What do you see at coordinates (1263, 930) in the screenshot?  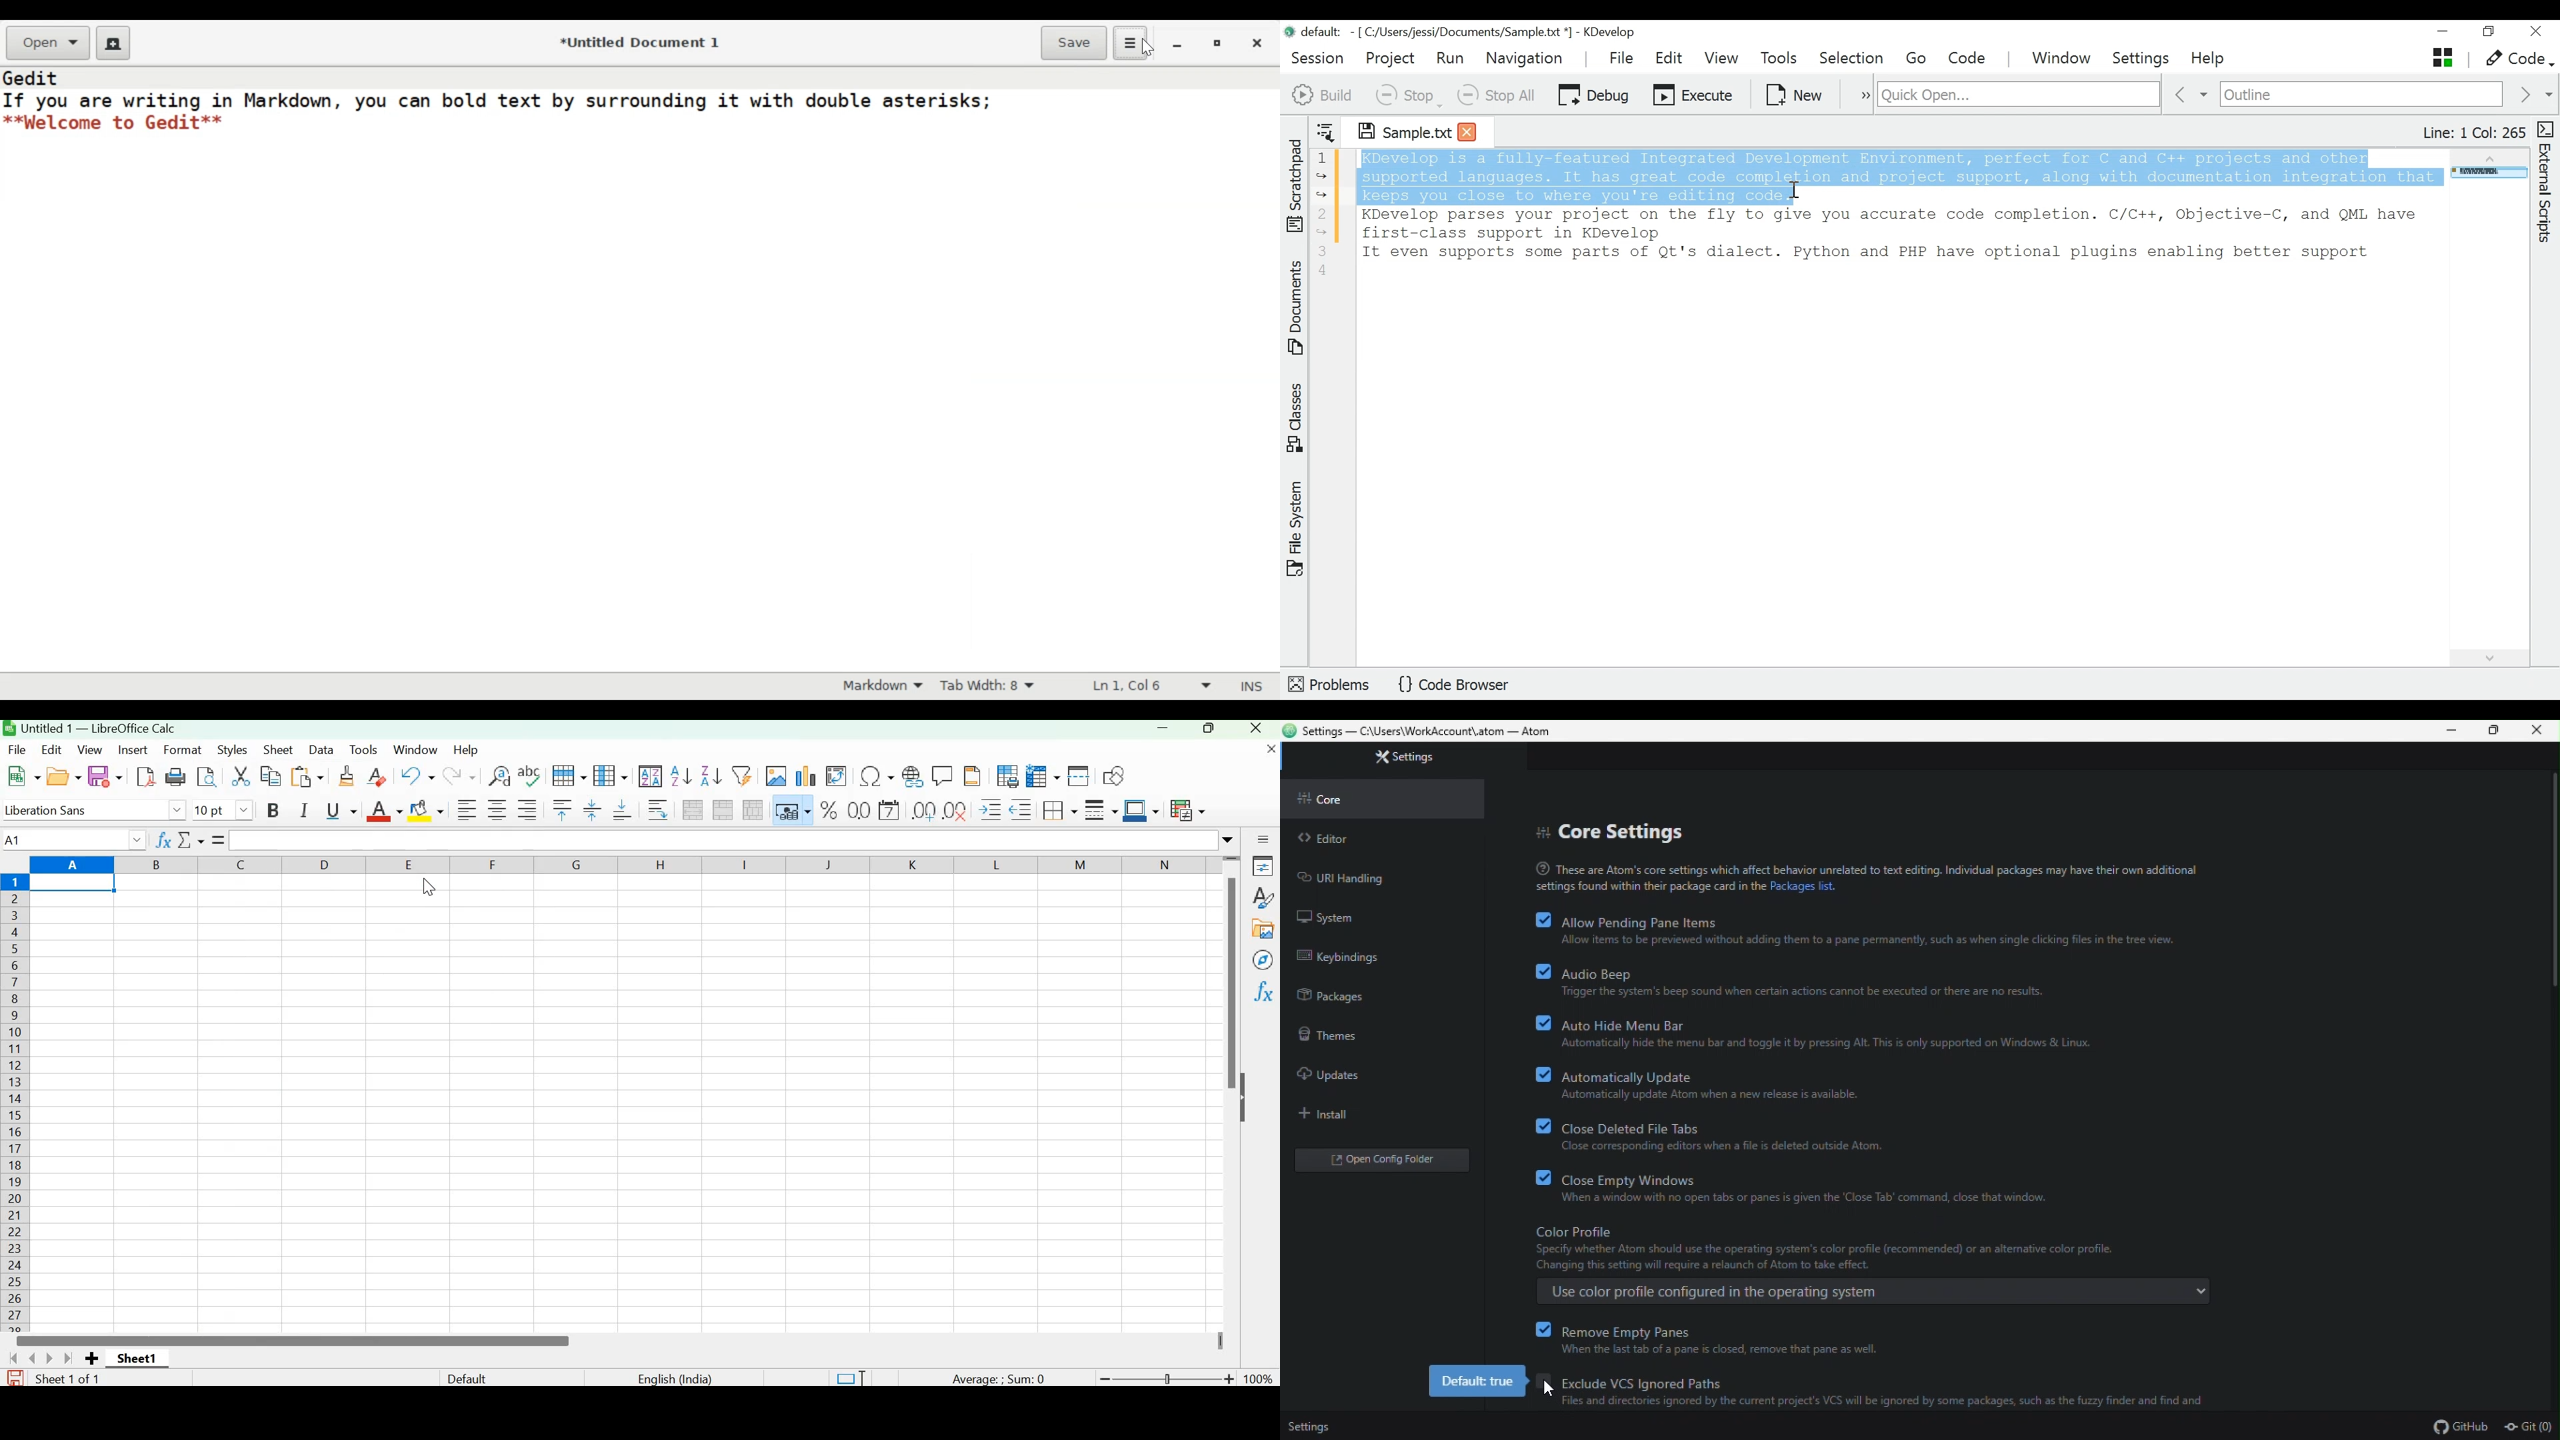 I see `Gallery` at bounding box center [1263, 930].